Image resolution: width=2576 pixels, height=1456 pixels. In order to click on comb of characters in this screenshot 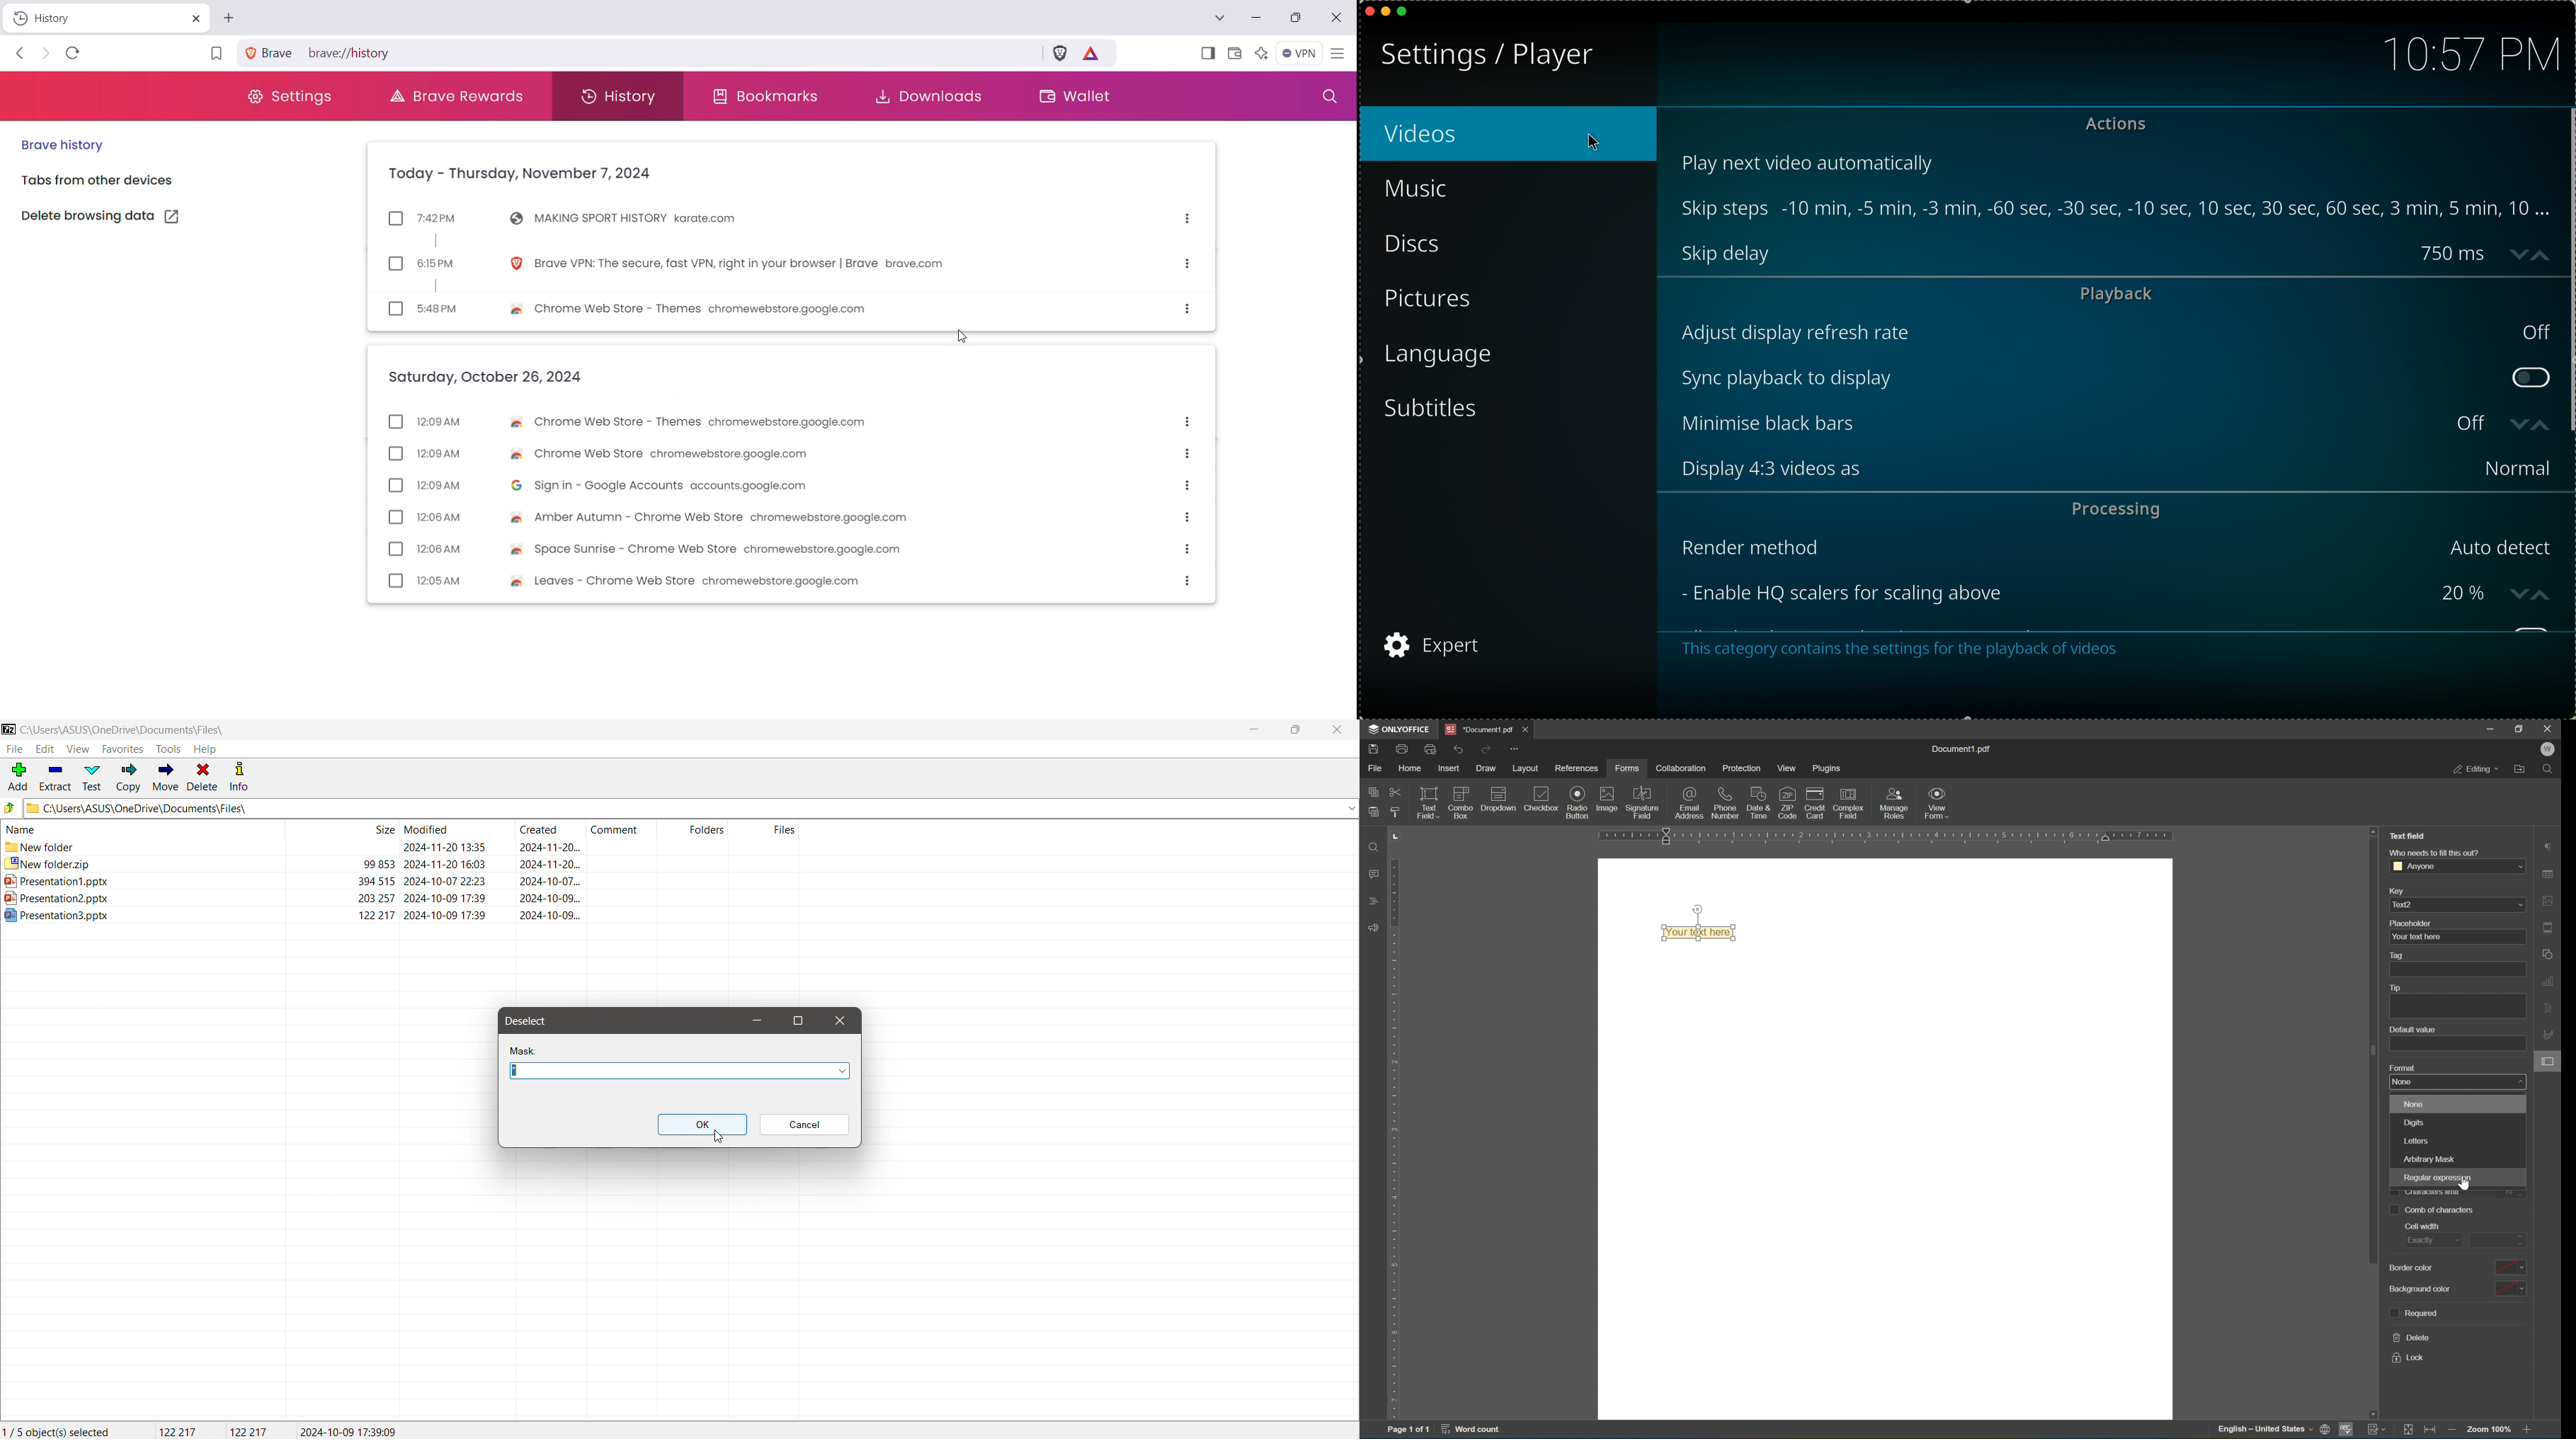, I will do `click(2433, 1210)`.